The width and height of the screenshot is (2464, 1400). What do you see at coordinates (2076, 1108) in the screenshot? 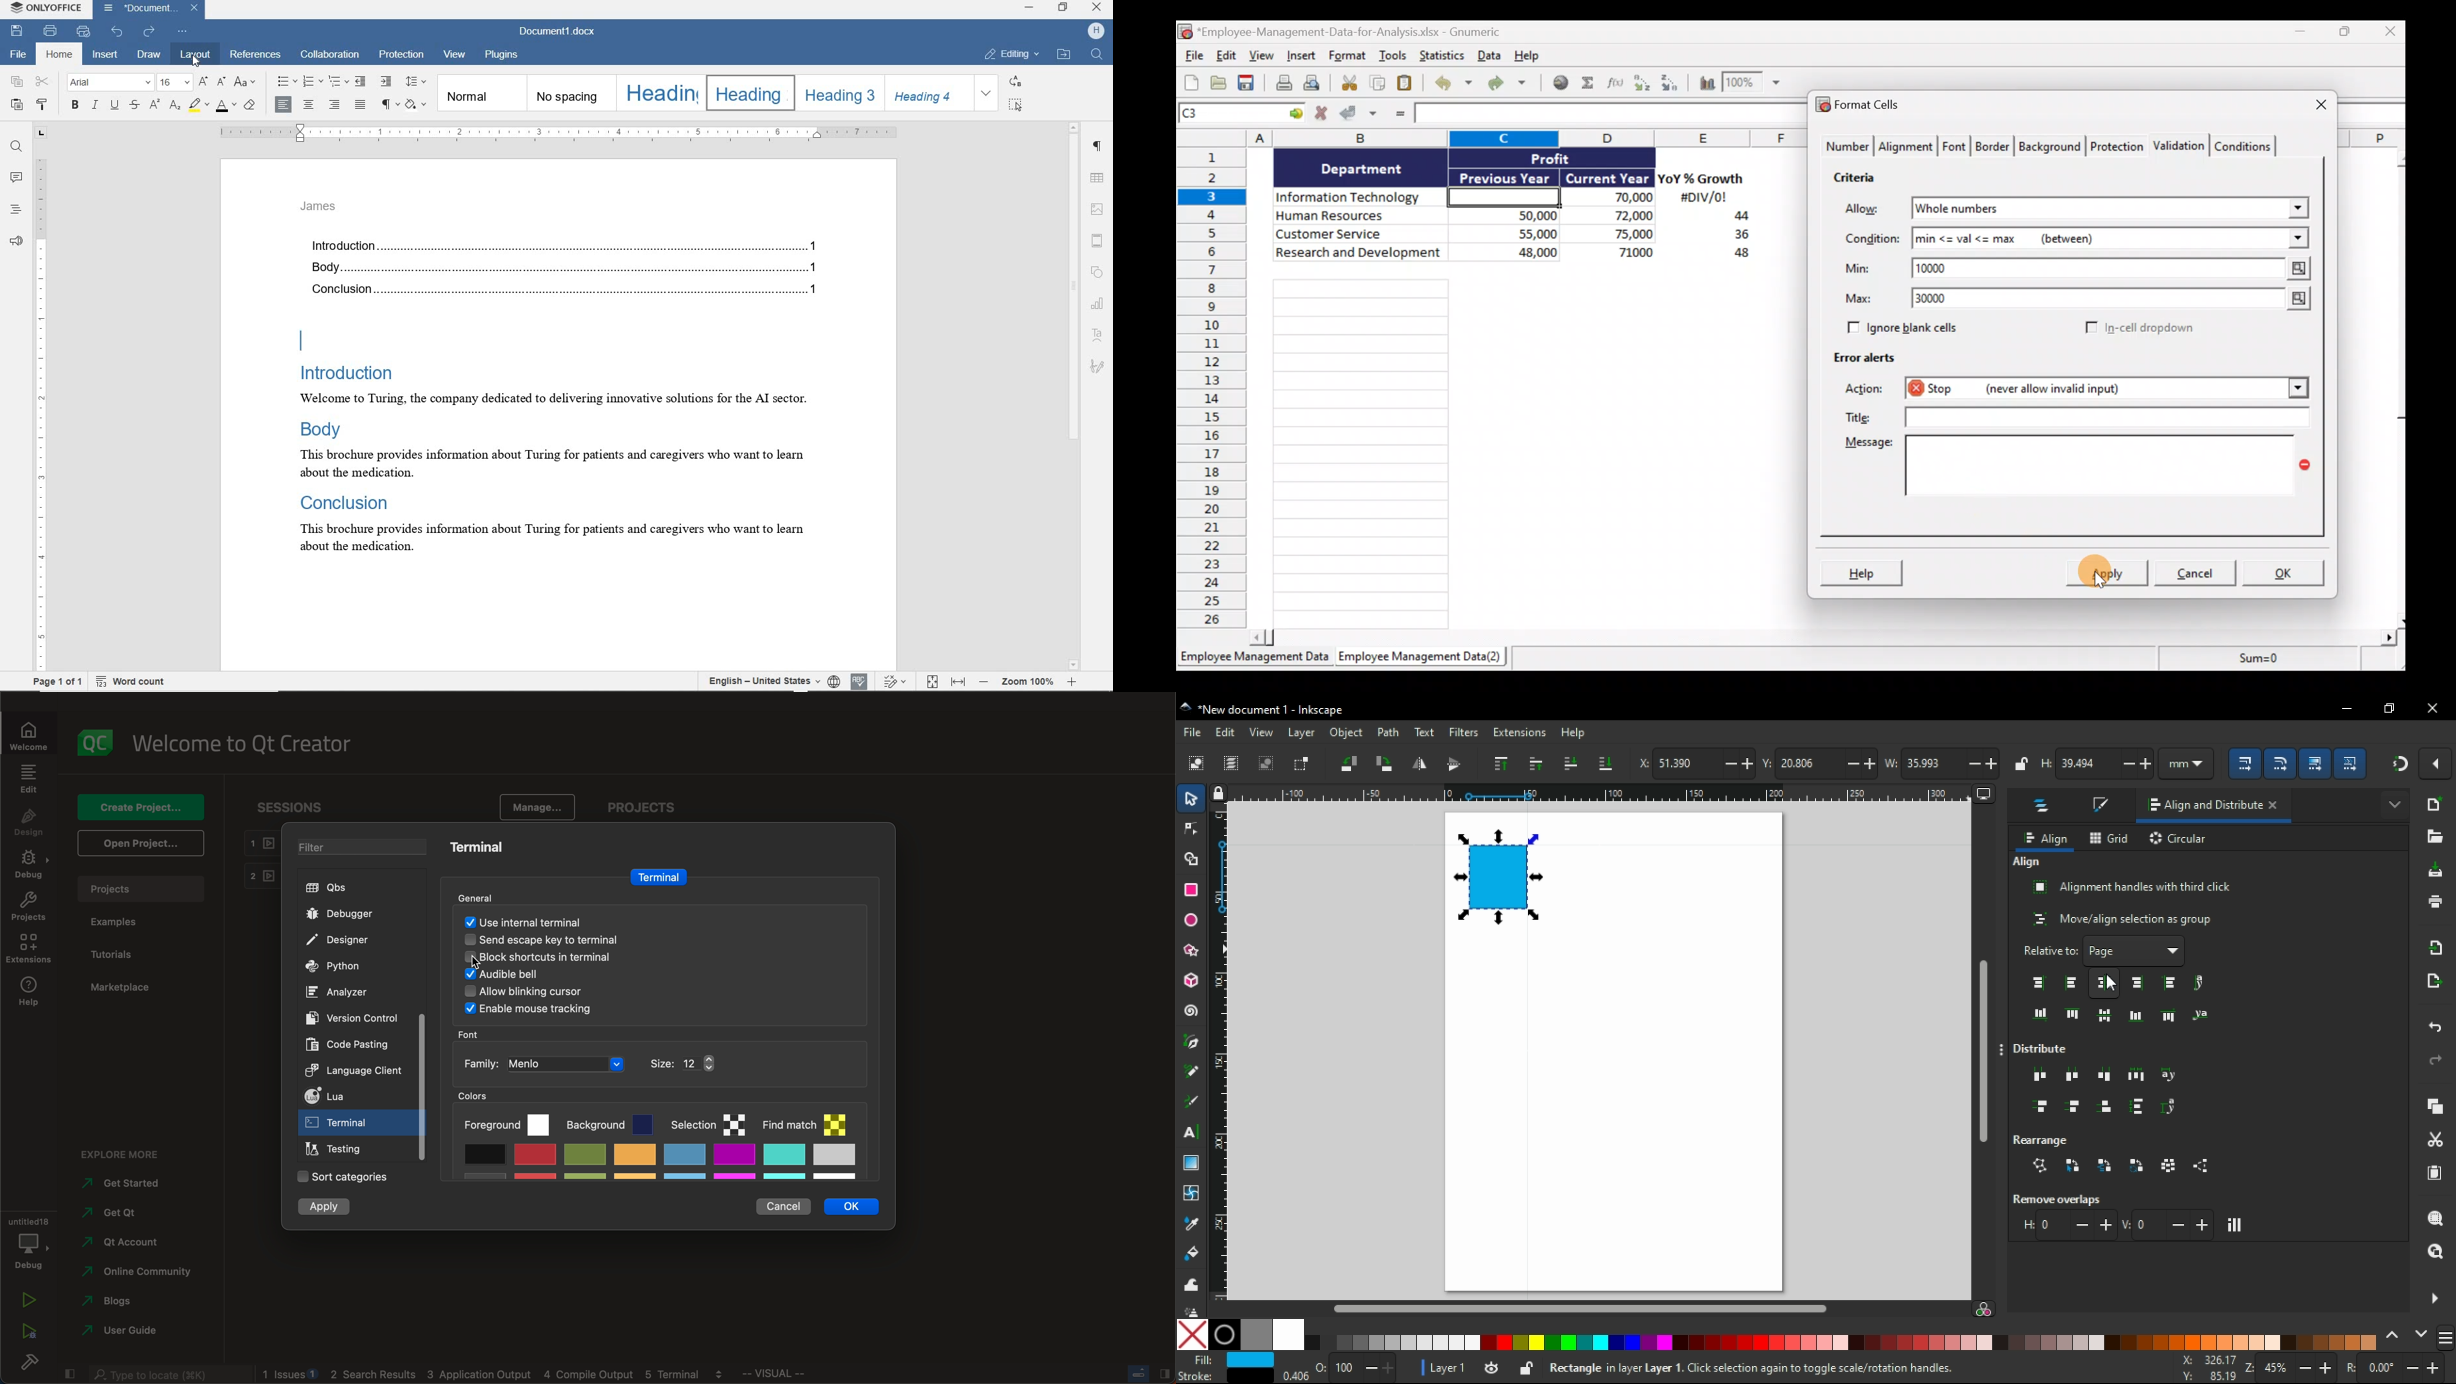
I see `distribute vertically with even spacing between centers` at bounding box center [2076, 1108].